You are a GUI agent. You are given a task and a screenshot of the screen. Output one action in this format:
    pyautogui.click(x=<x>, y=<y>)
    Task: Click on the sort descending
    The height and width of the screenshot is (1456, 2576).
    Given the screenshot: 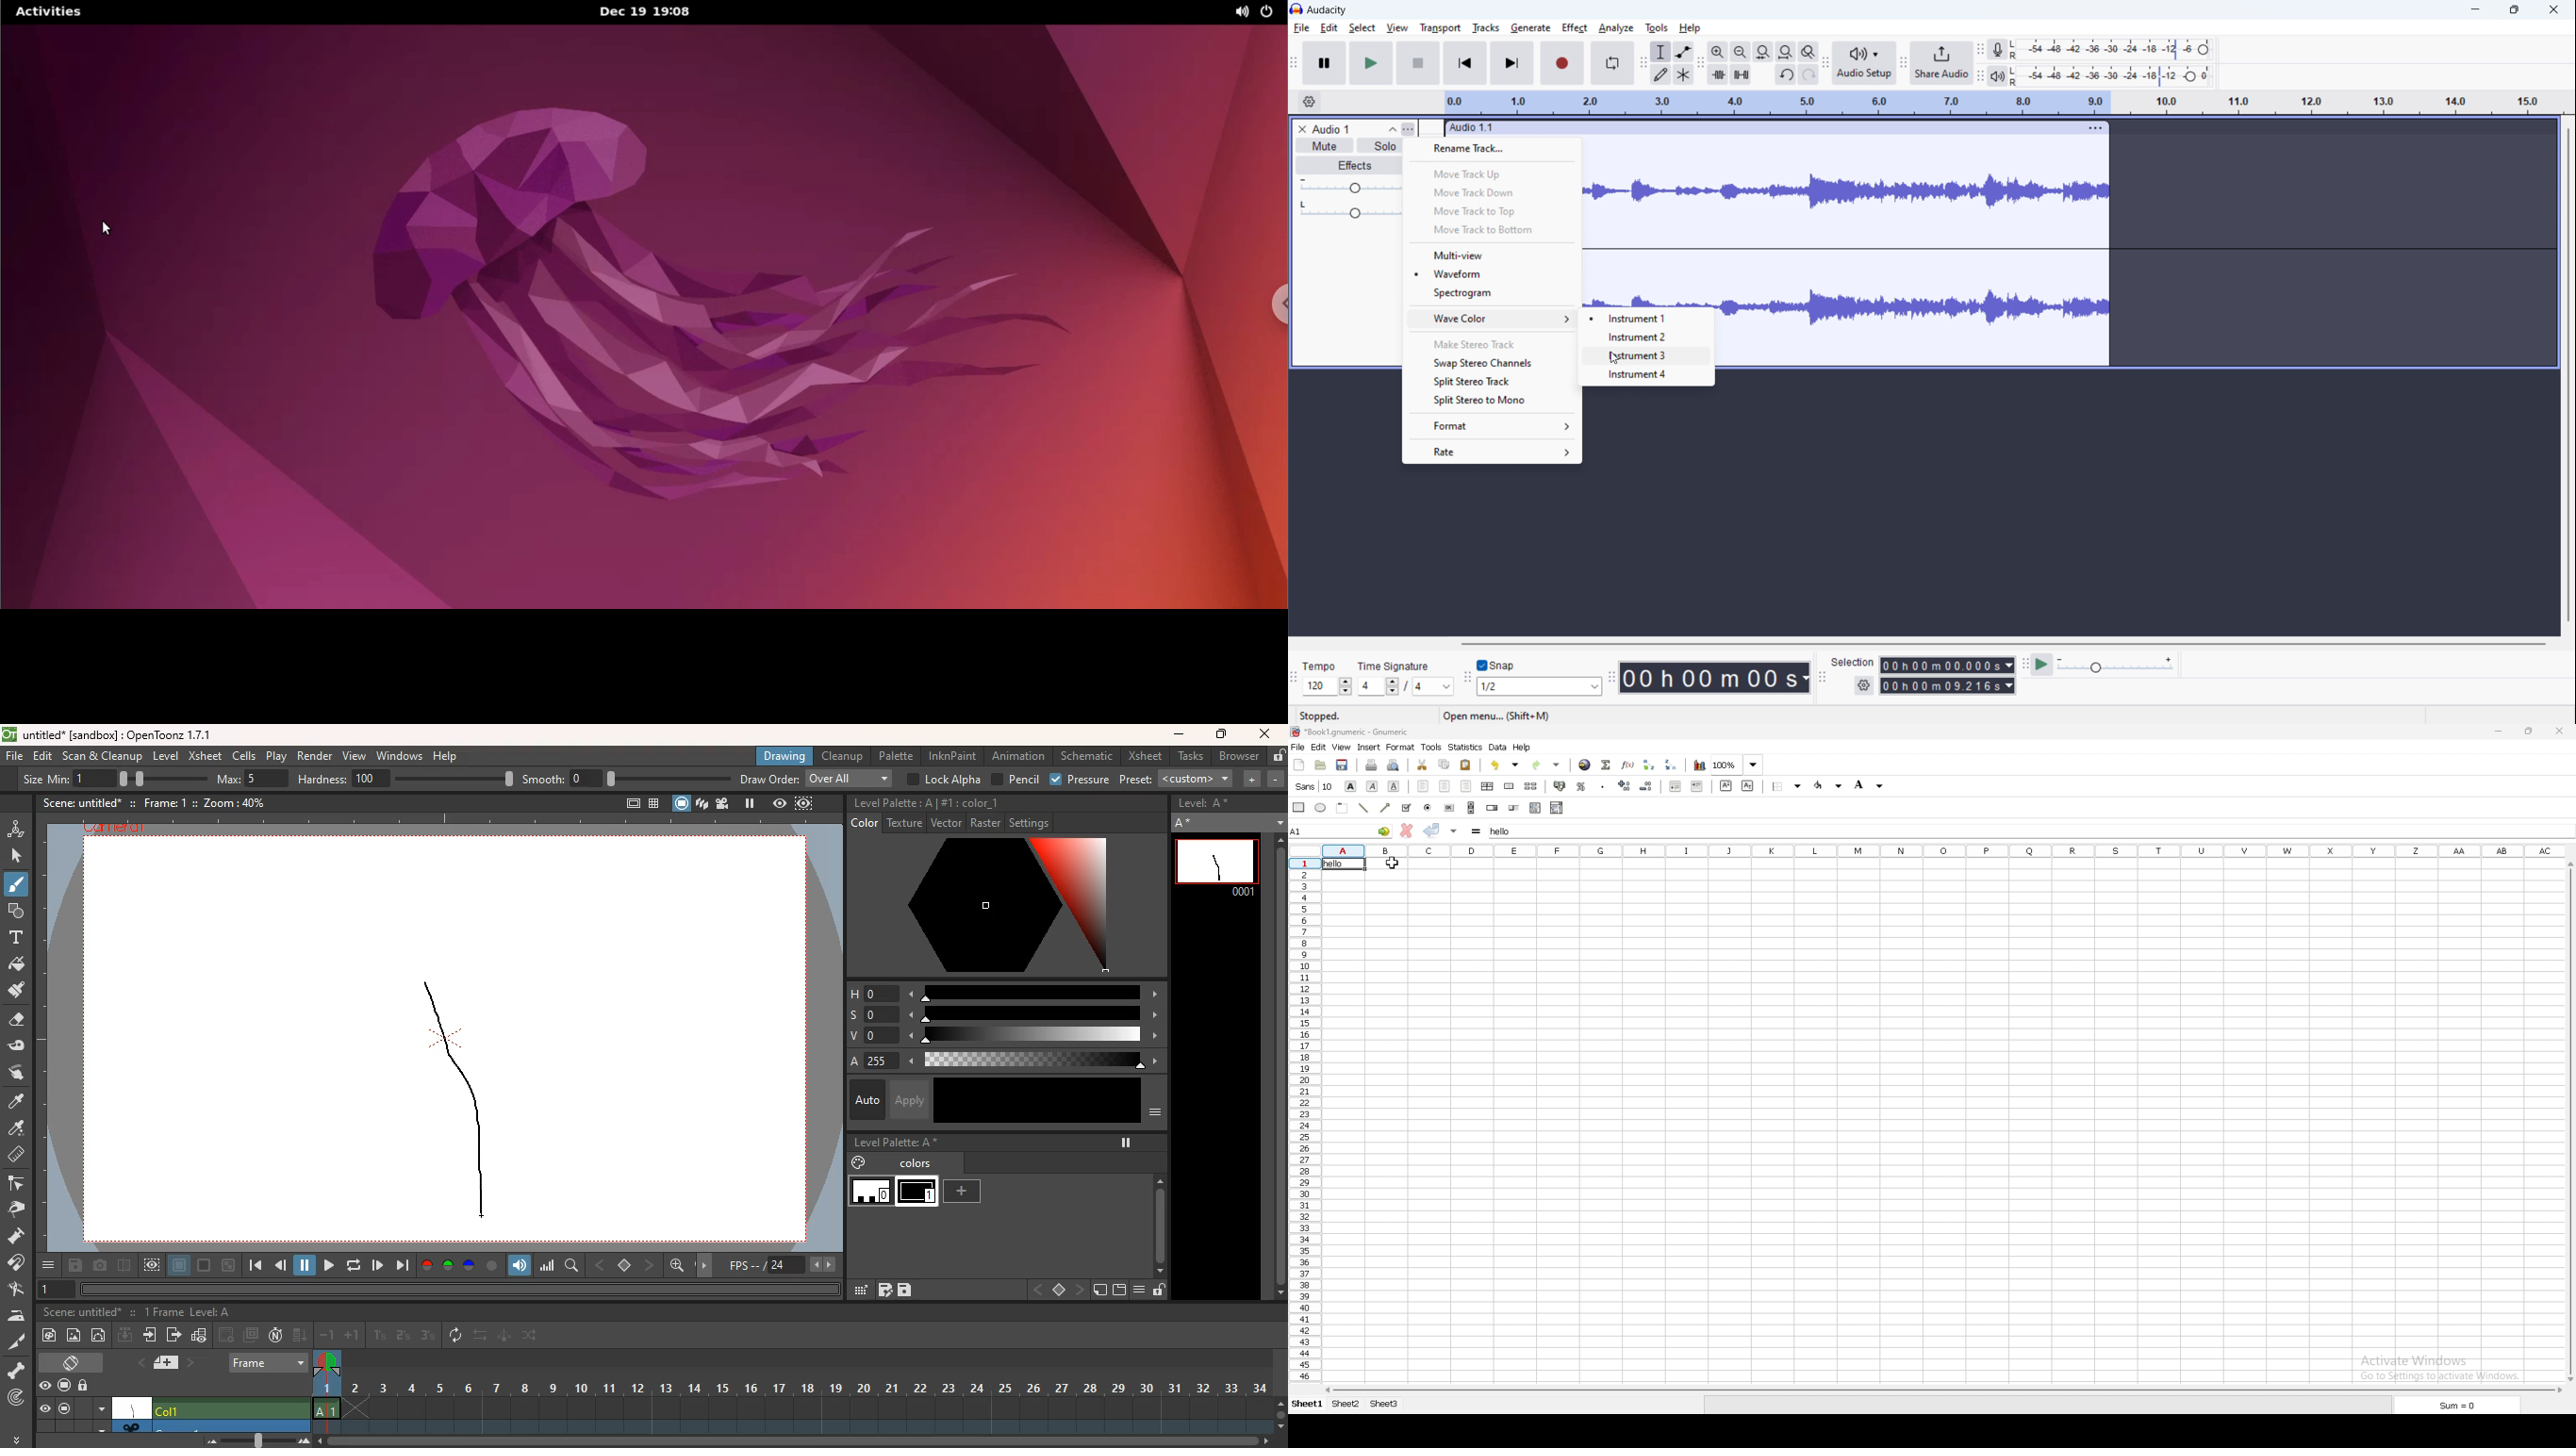 What is the action you would take?
    pyautogui.click(x=1671, y=764)
    